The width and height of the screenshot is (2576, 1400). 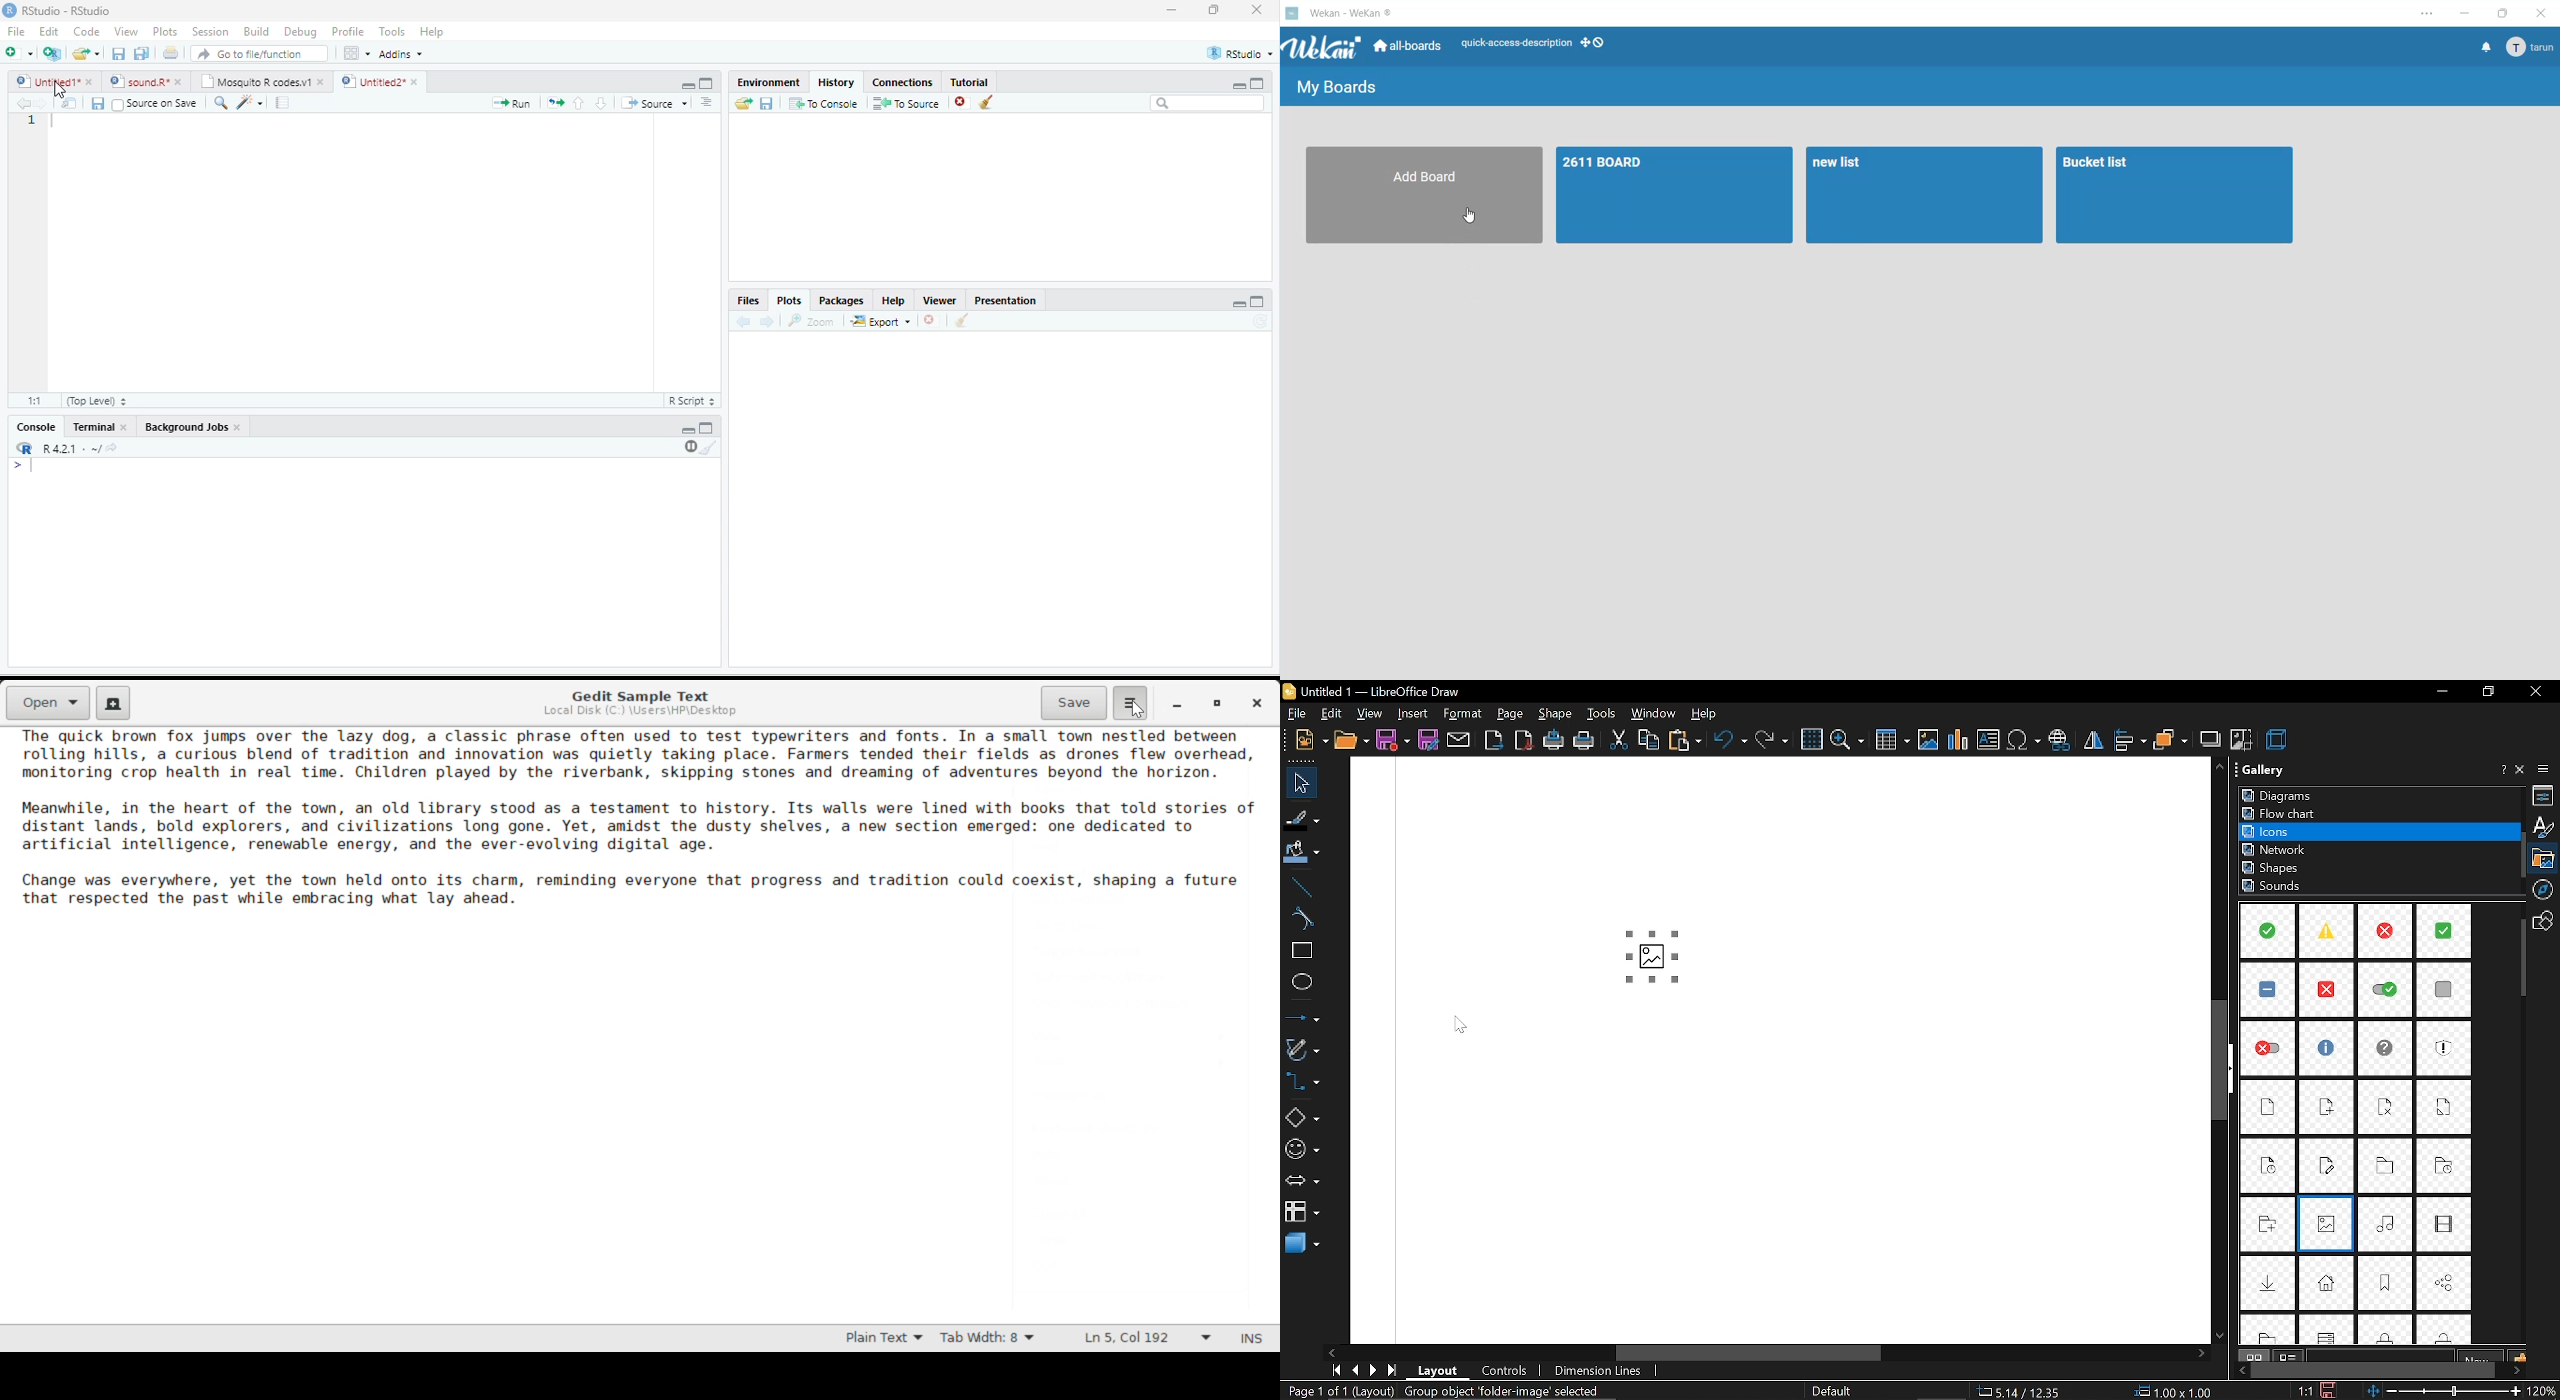 I want to click on clear, so click(x=962, y=320).